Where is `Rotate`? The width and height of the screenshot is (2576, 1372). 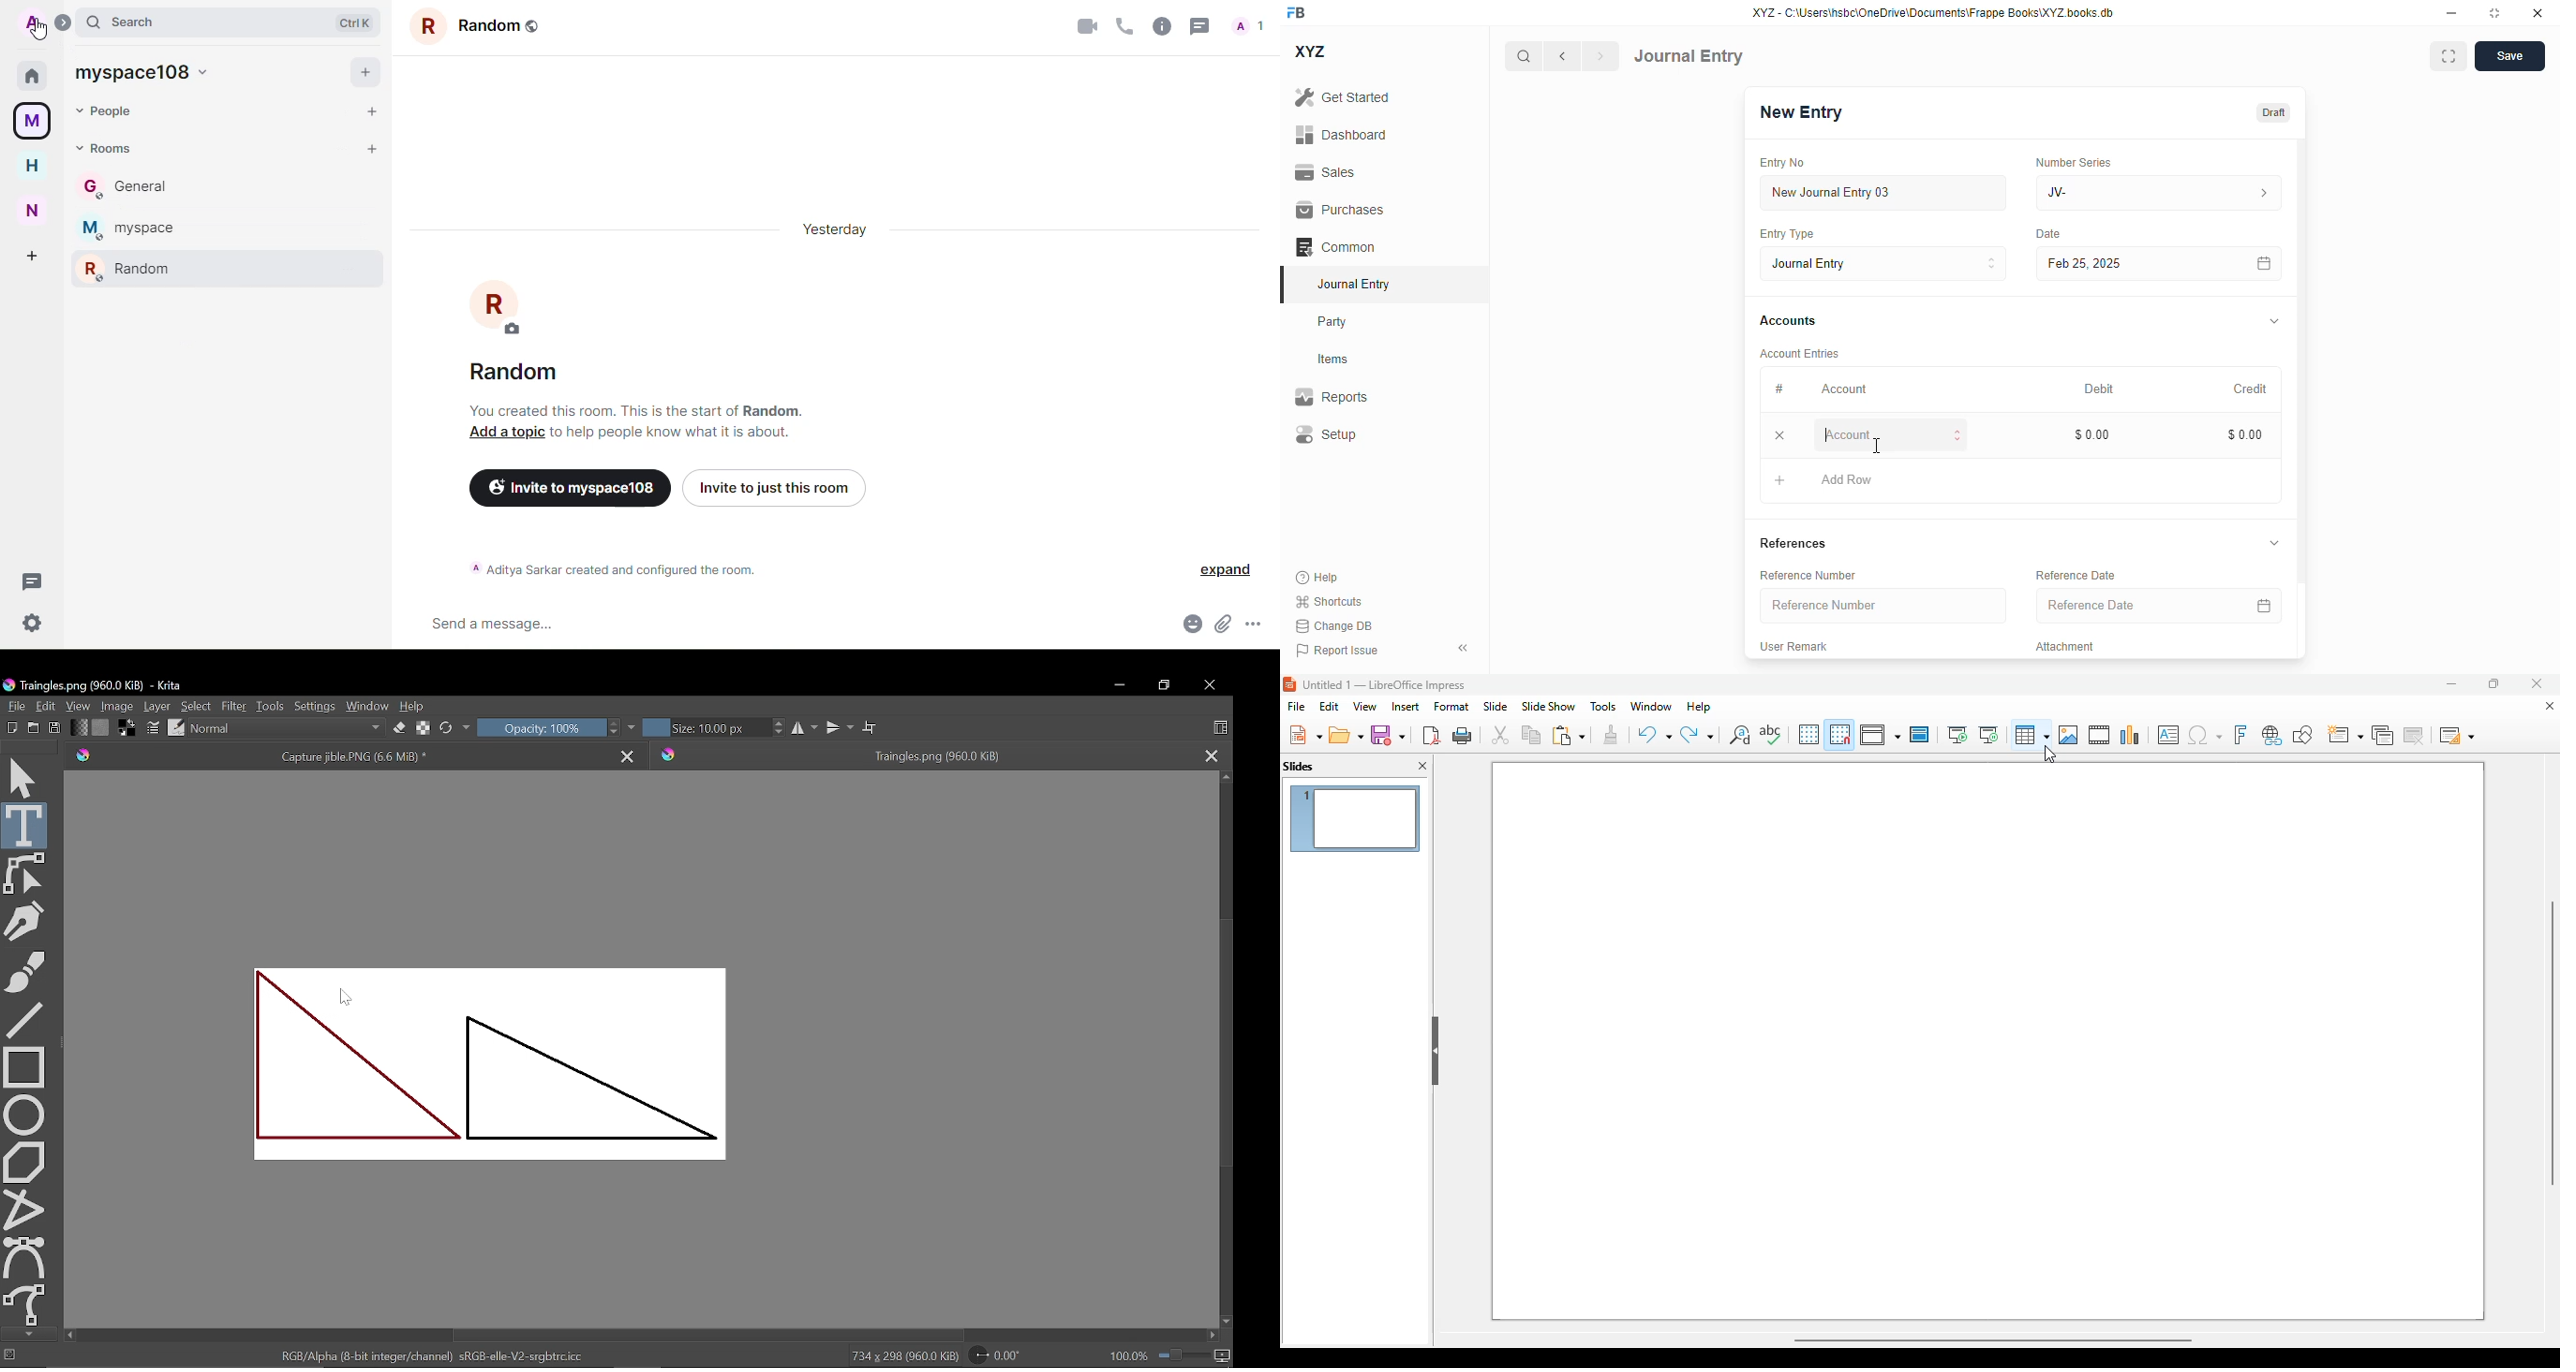 Rotate is located at coordinates (1006, 1356).